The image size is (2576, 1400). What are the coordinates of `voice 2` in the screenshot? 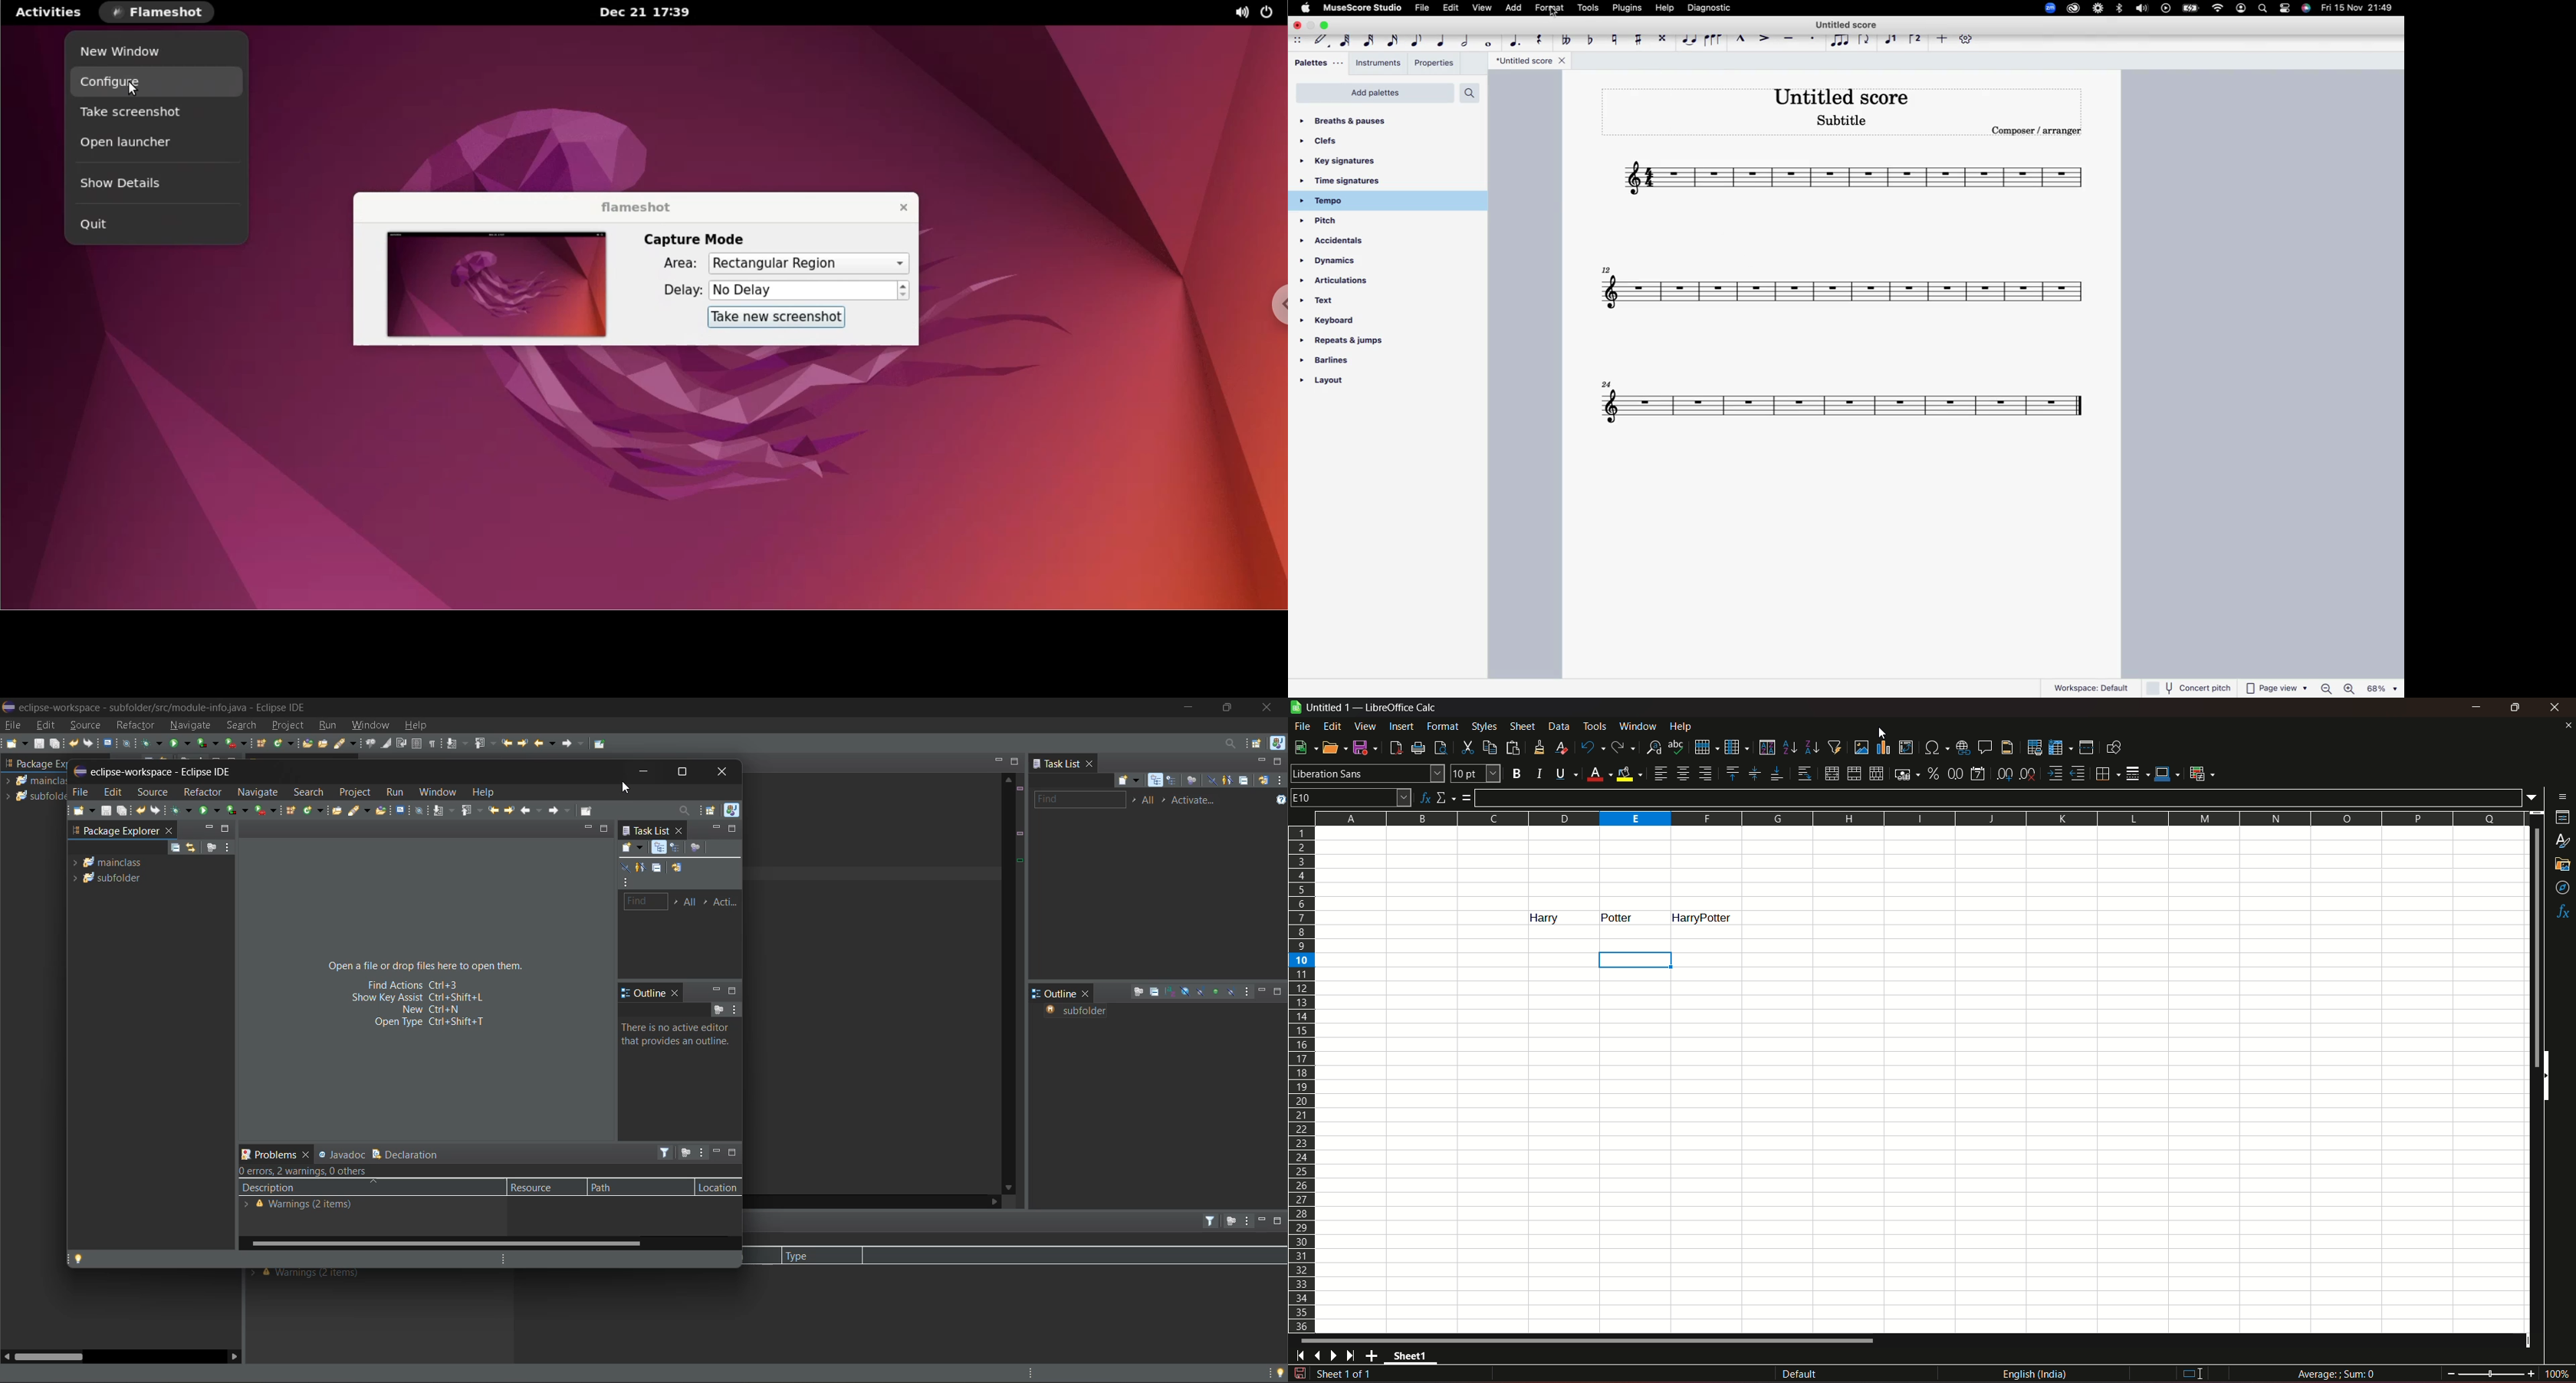 It's located at (1917, 39).